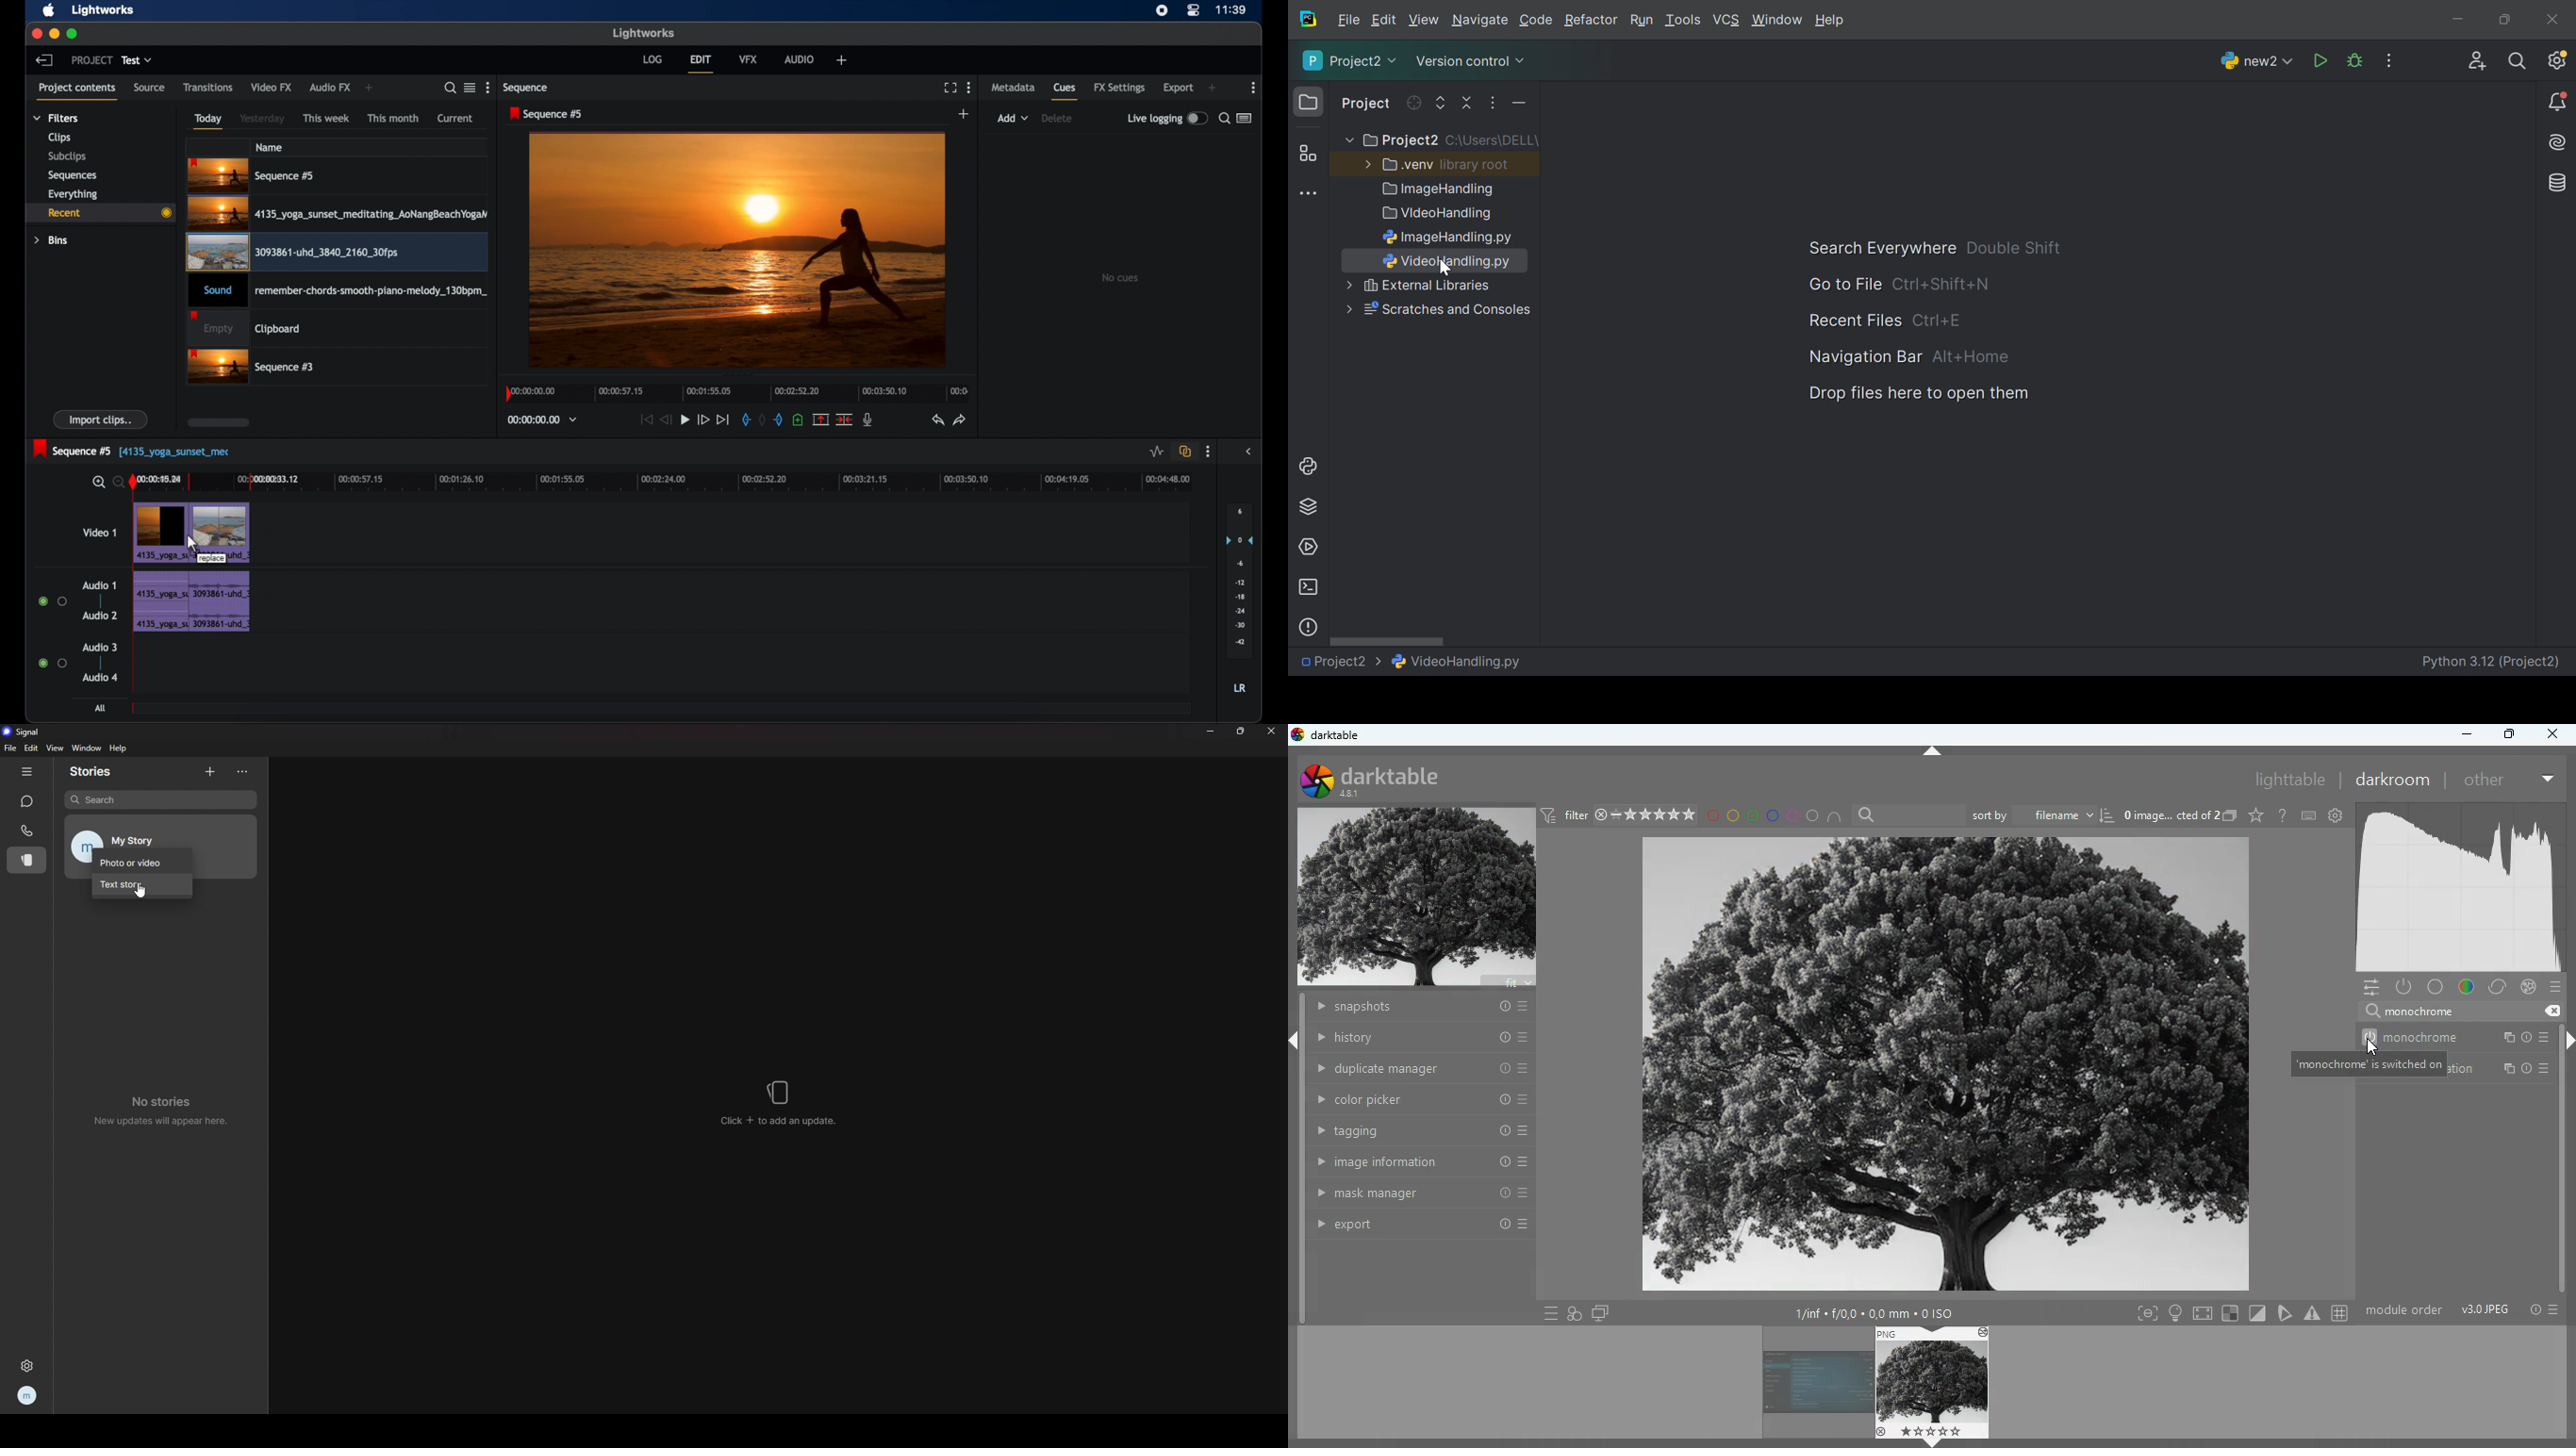 The image size is (2576, 1456). Describe the element at coordinates (1931, 1382) in the screenshot. I see `image` at that location.